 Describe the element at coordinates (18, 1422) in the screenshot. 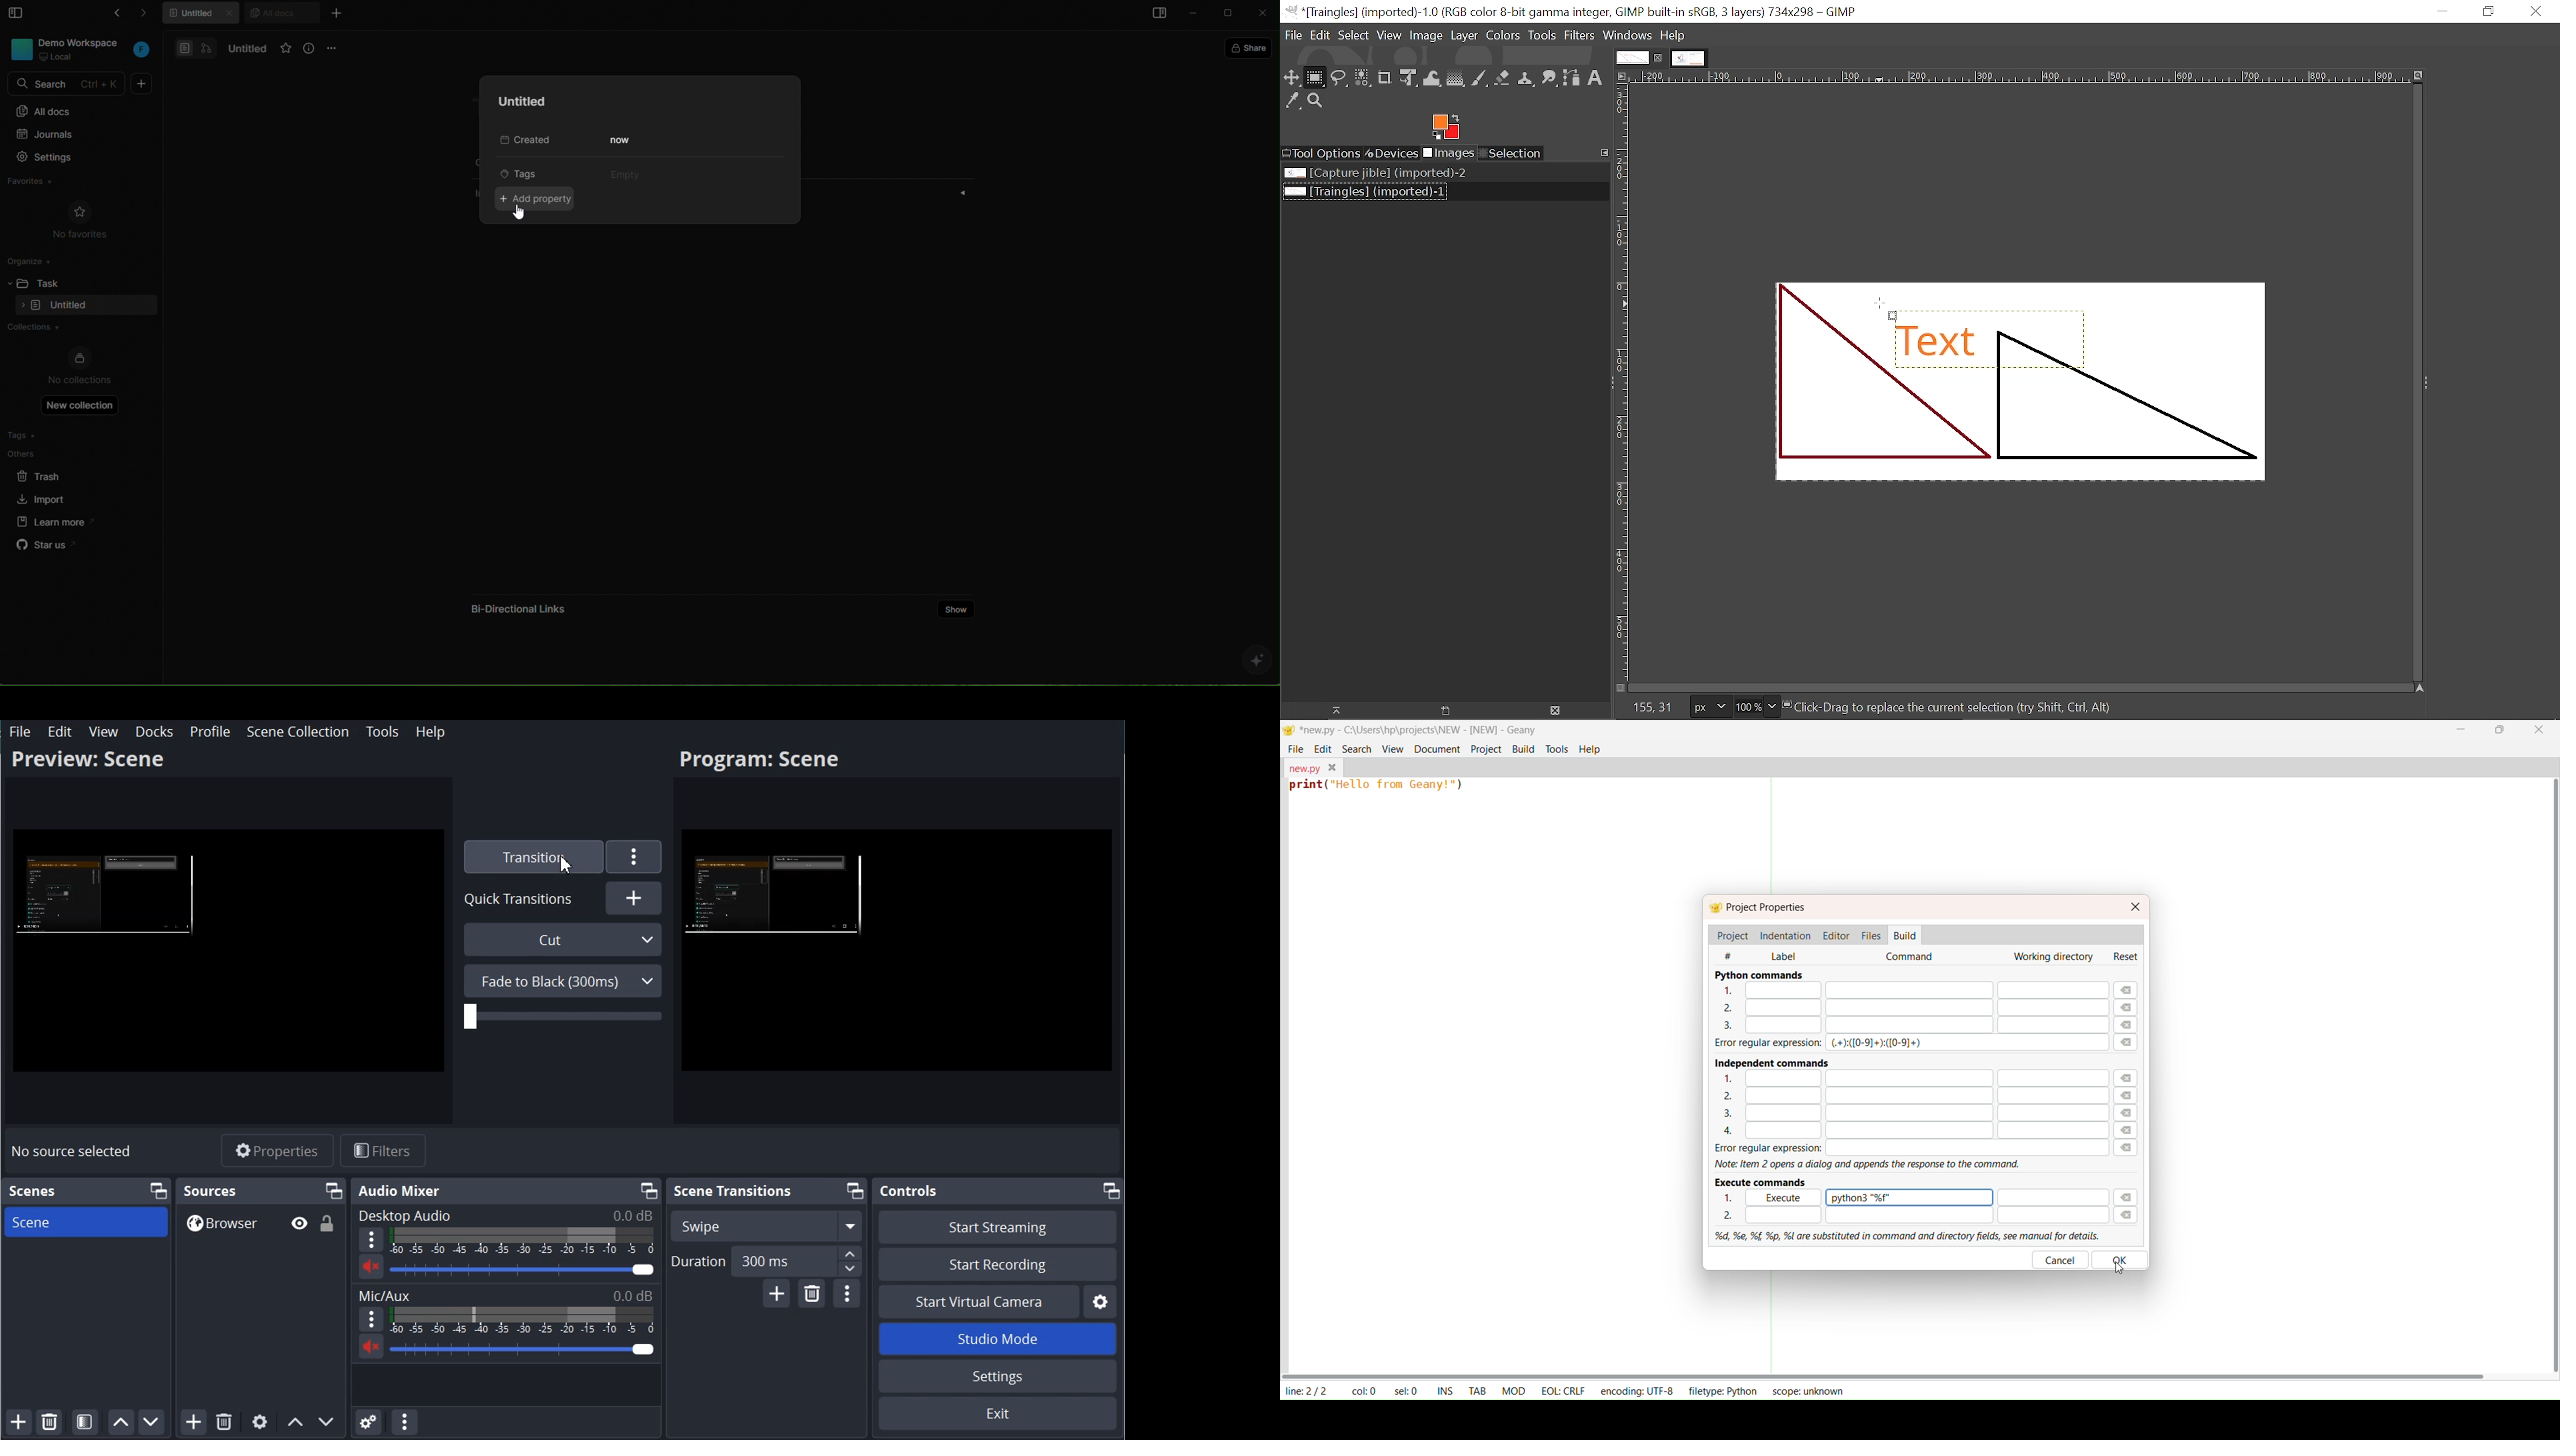

I see `Add Scene` at that location.